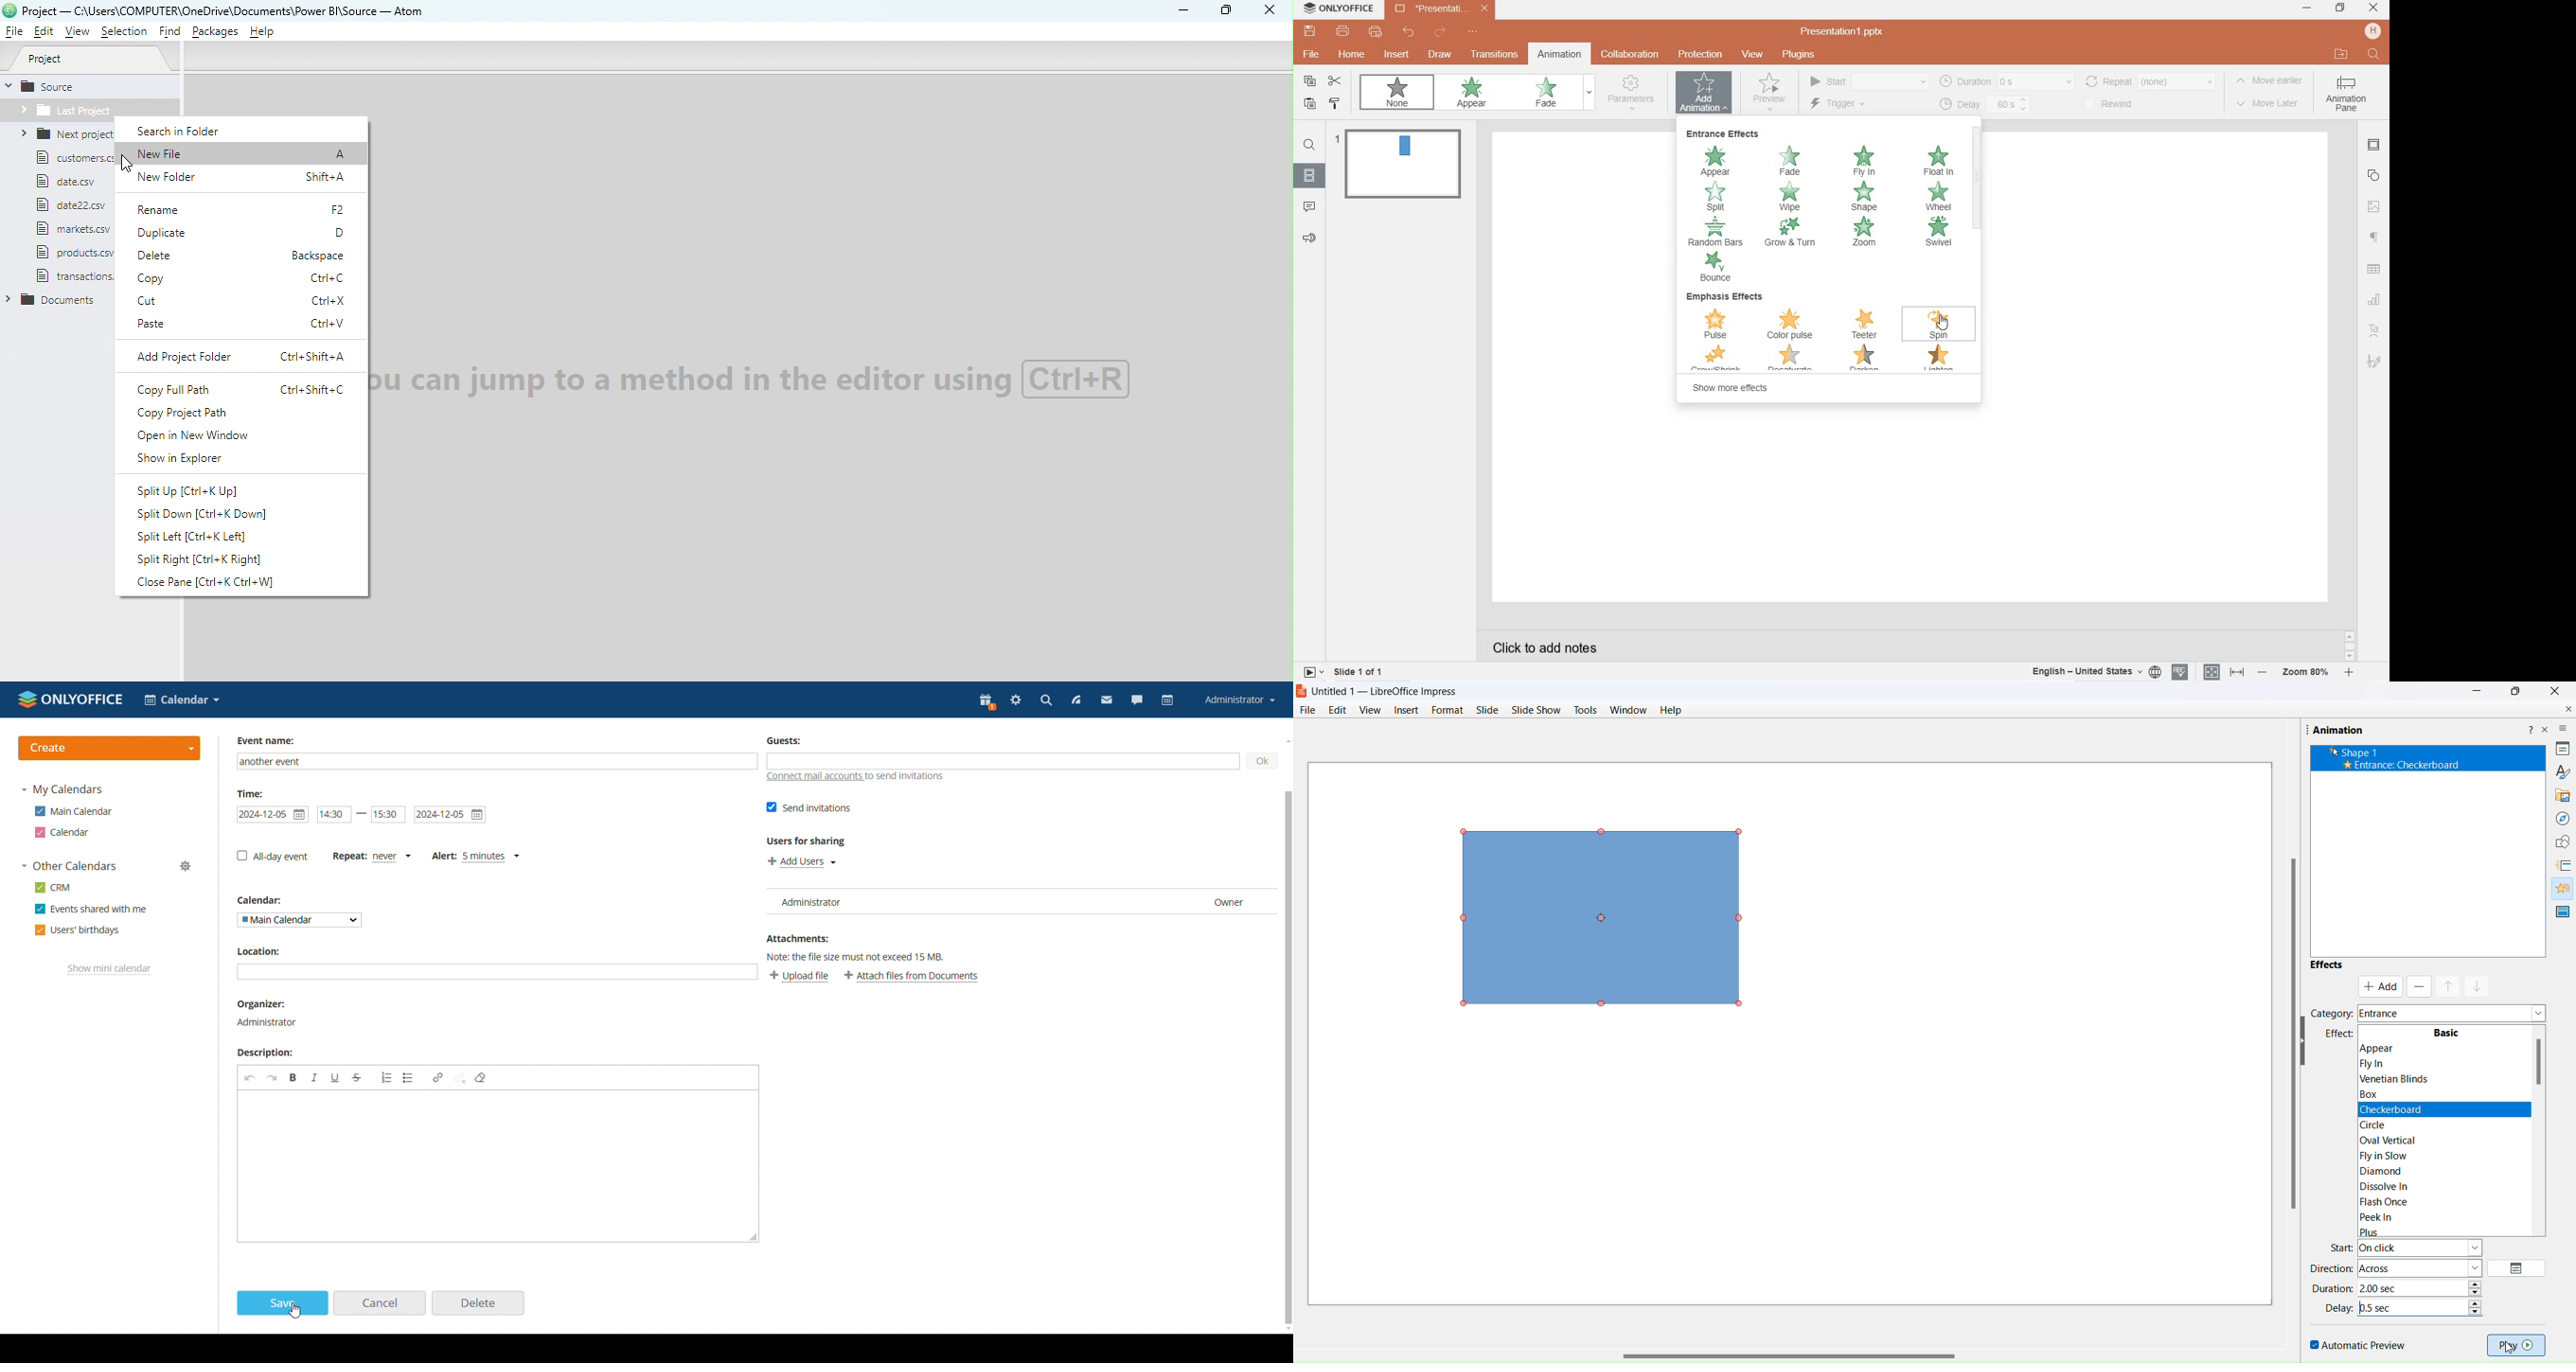 This screenshot has height=1372, width=2576. What do you see at coordinates (2529, 728) in the screenshot?
I see `help` at bounding box center [2529, 728].